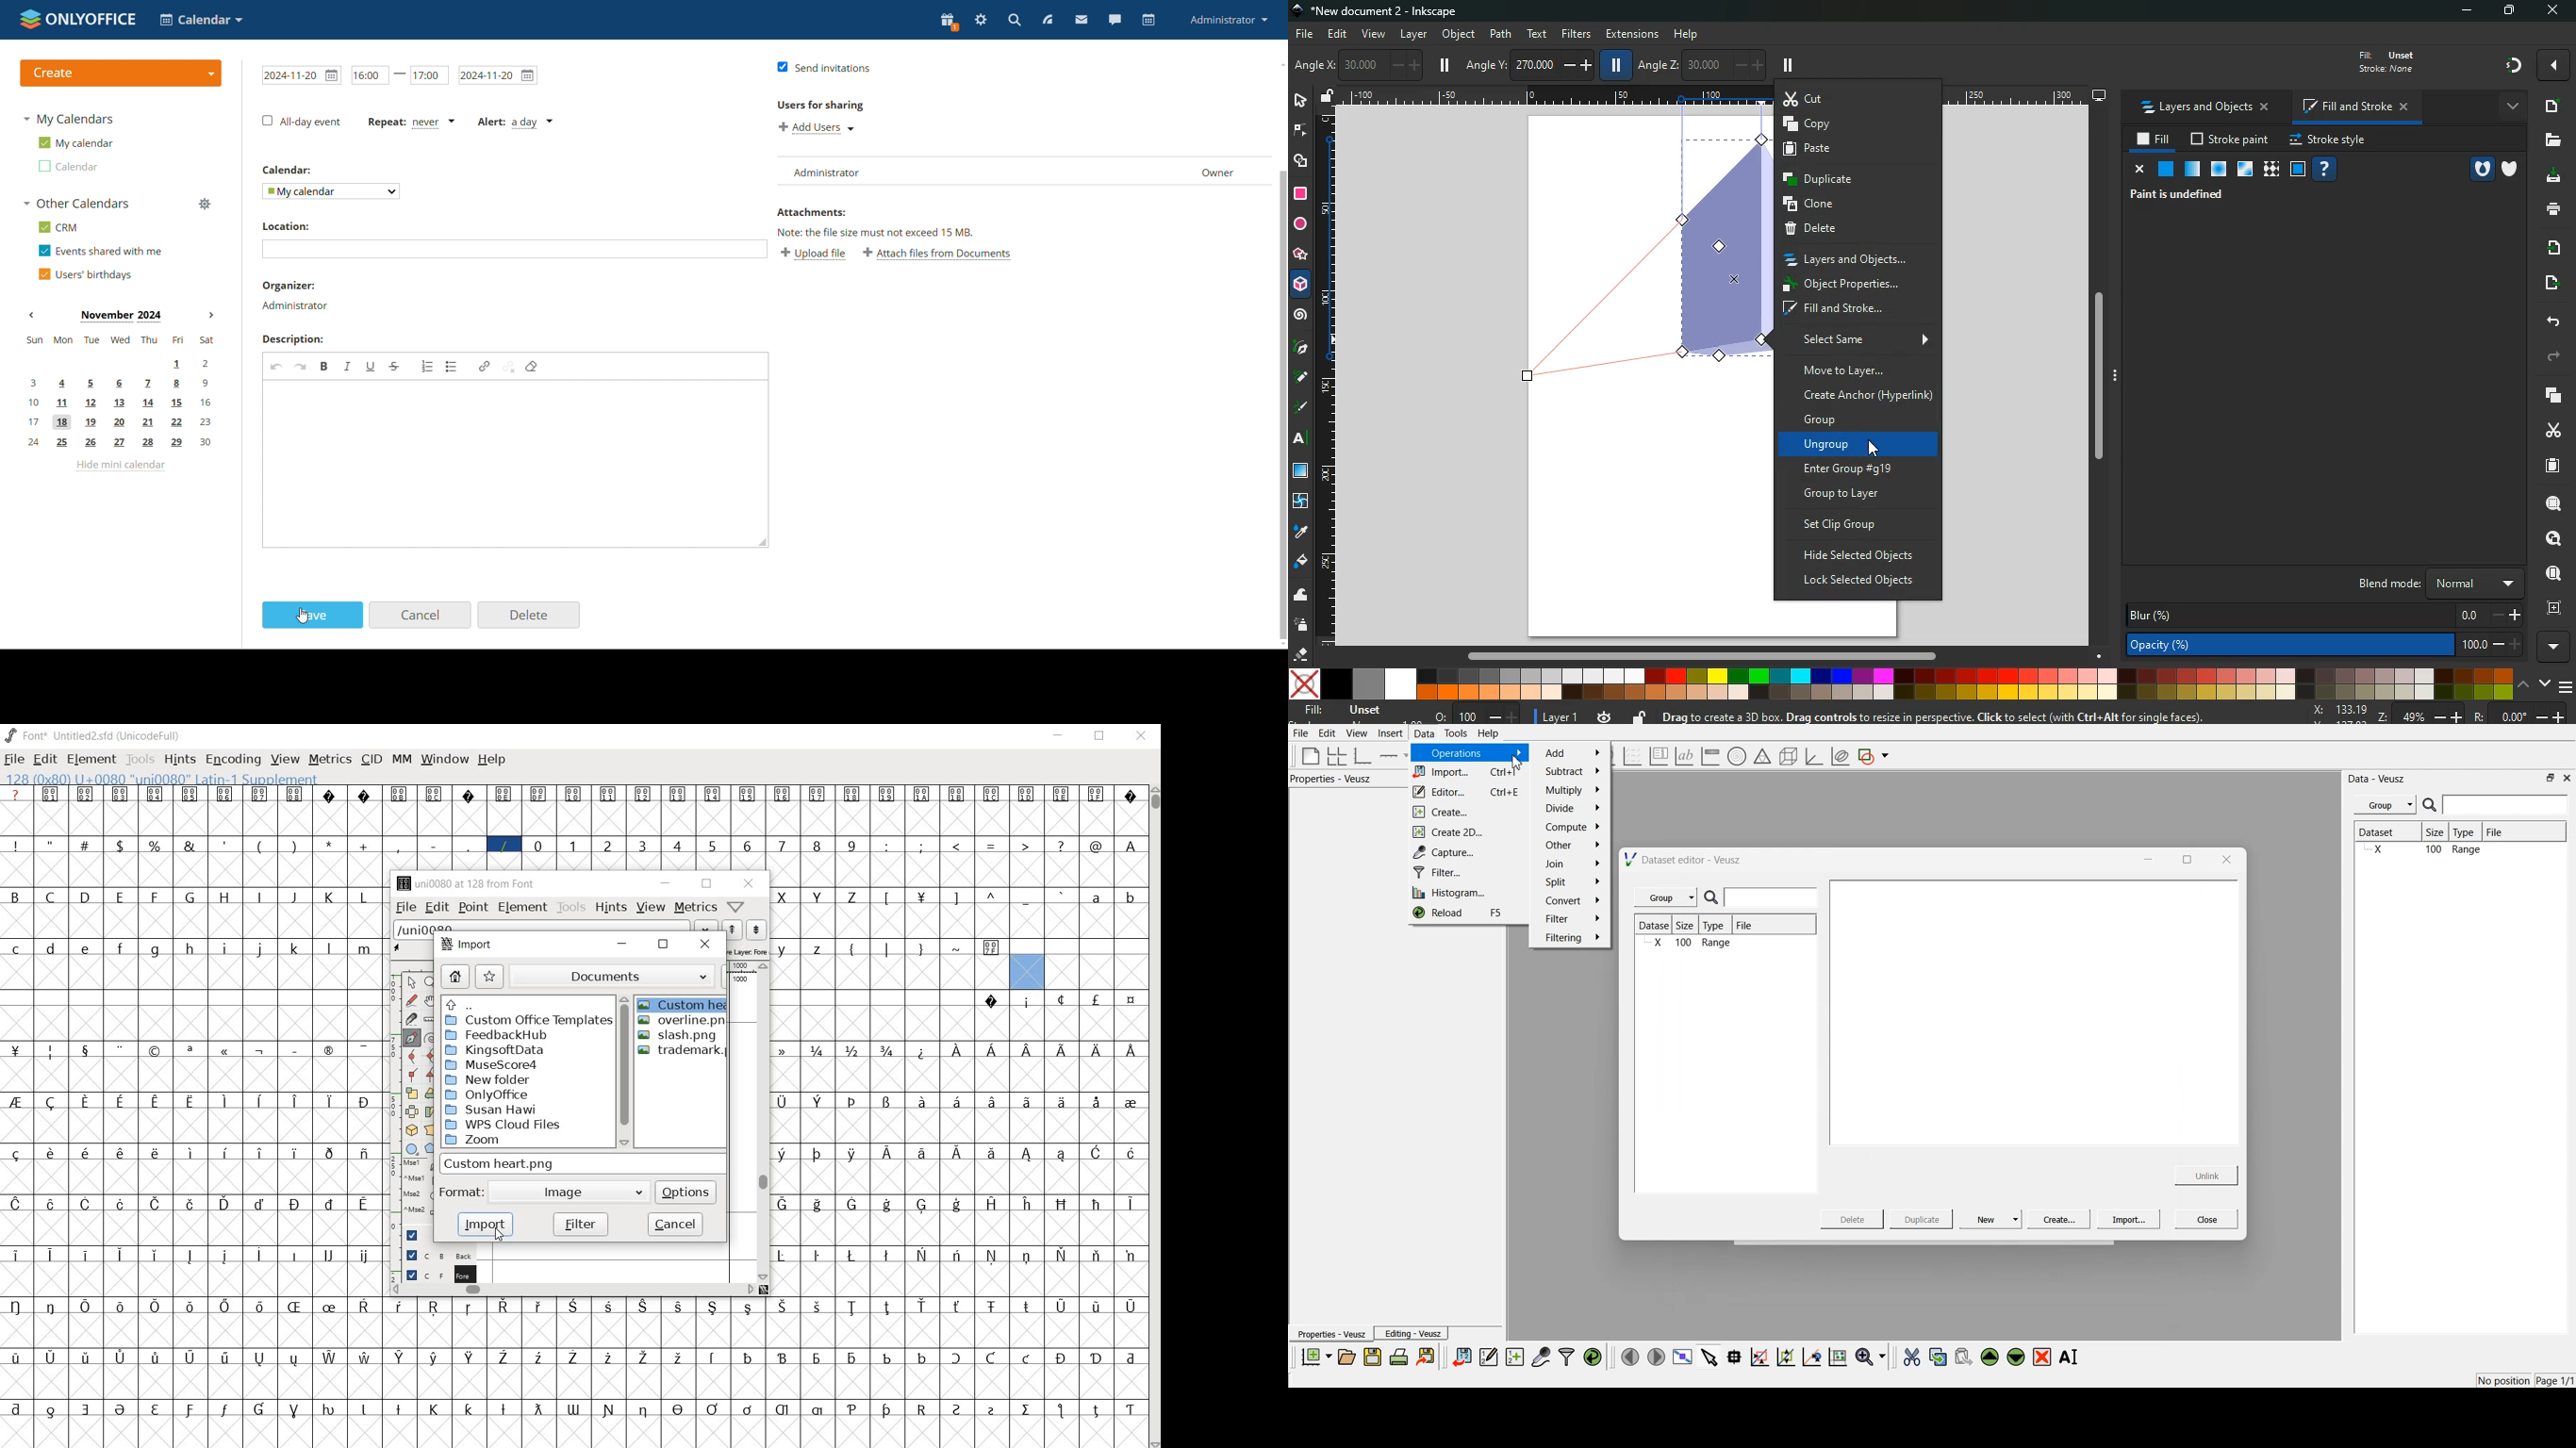 This screenshot has height=1456, width=2576. Describe the element at coordinates (121, 1050) in the screenshot. I see `glyph` at that location.